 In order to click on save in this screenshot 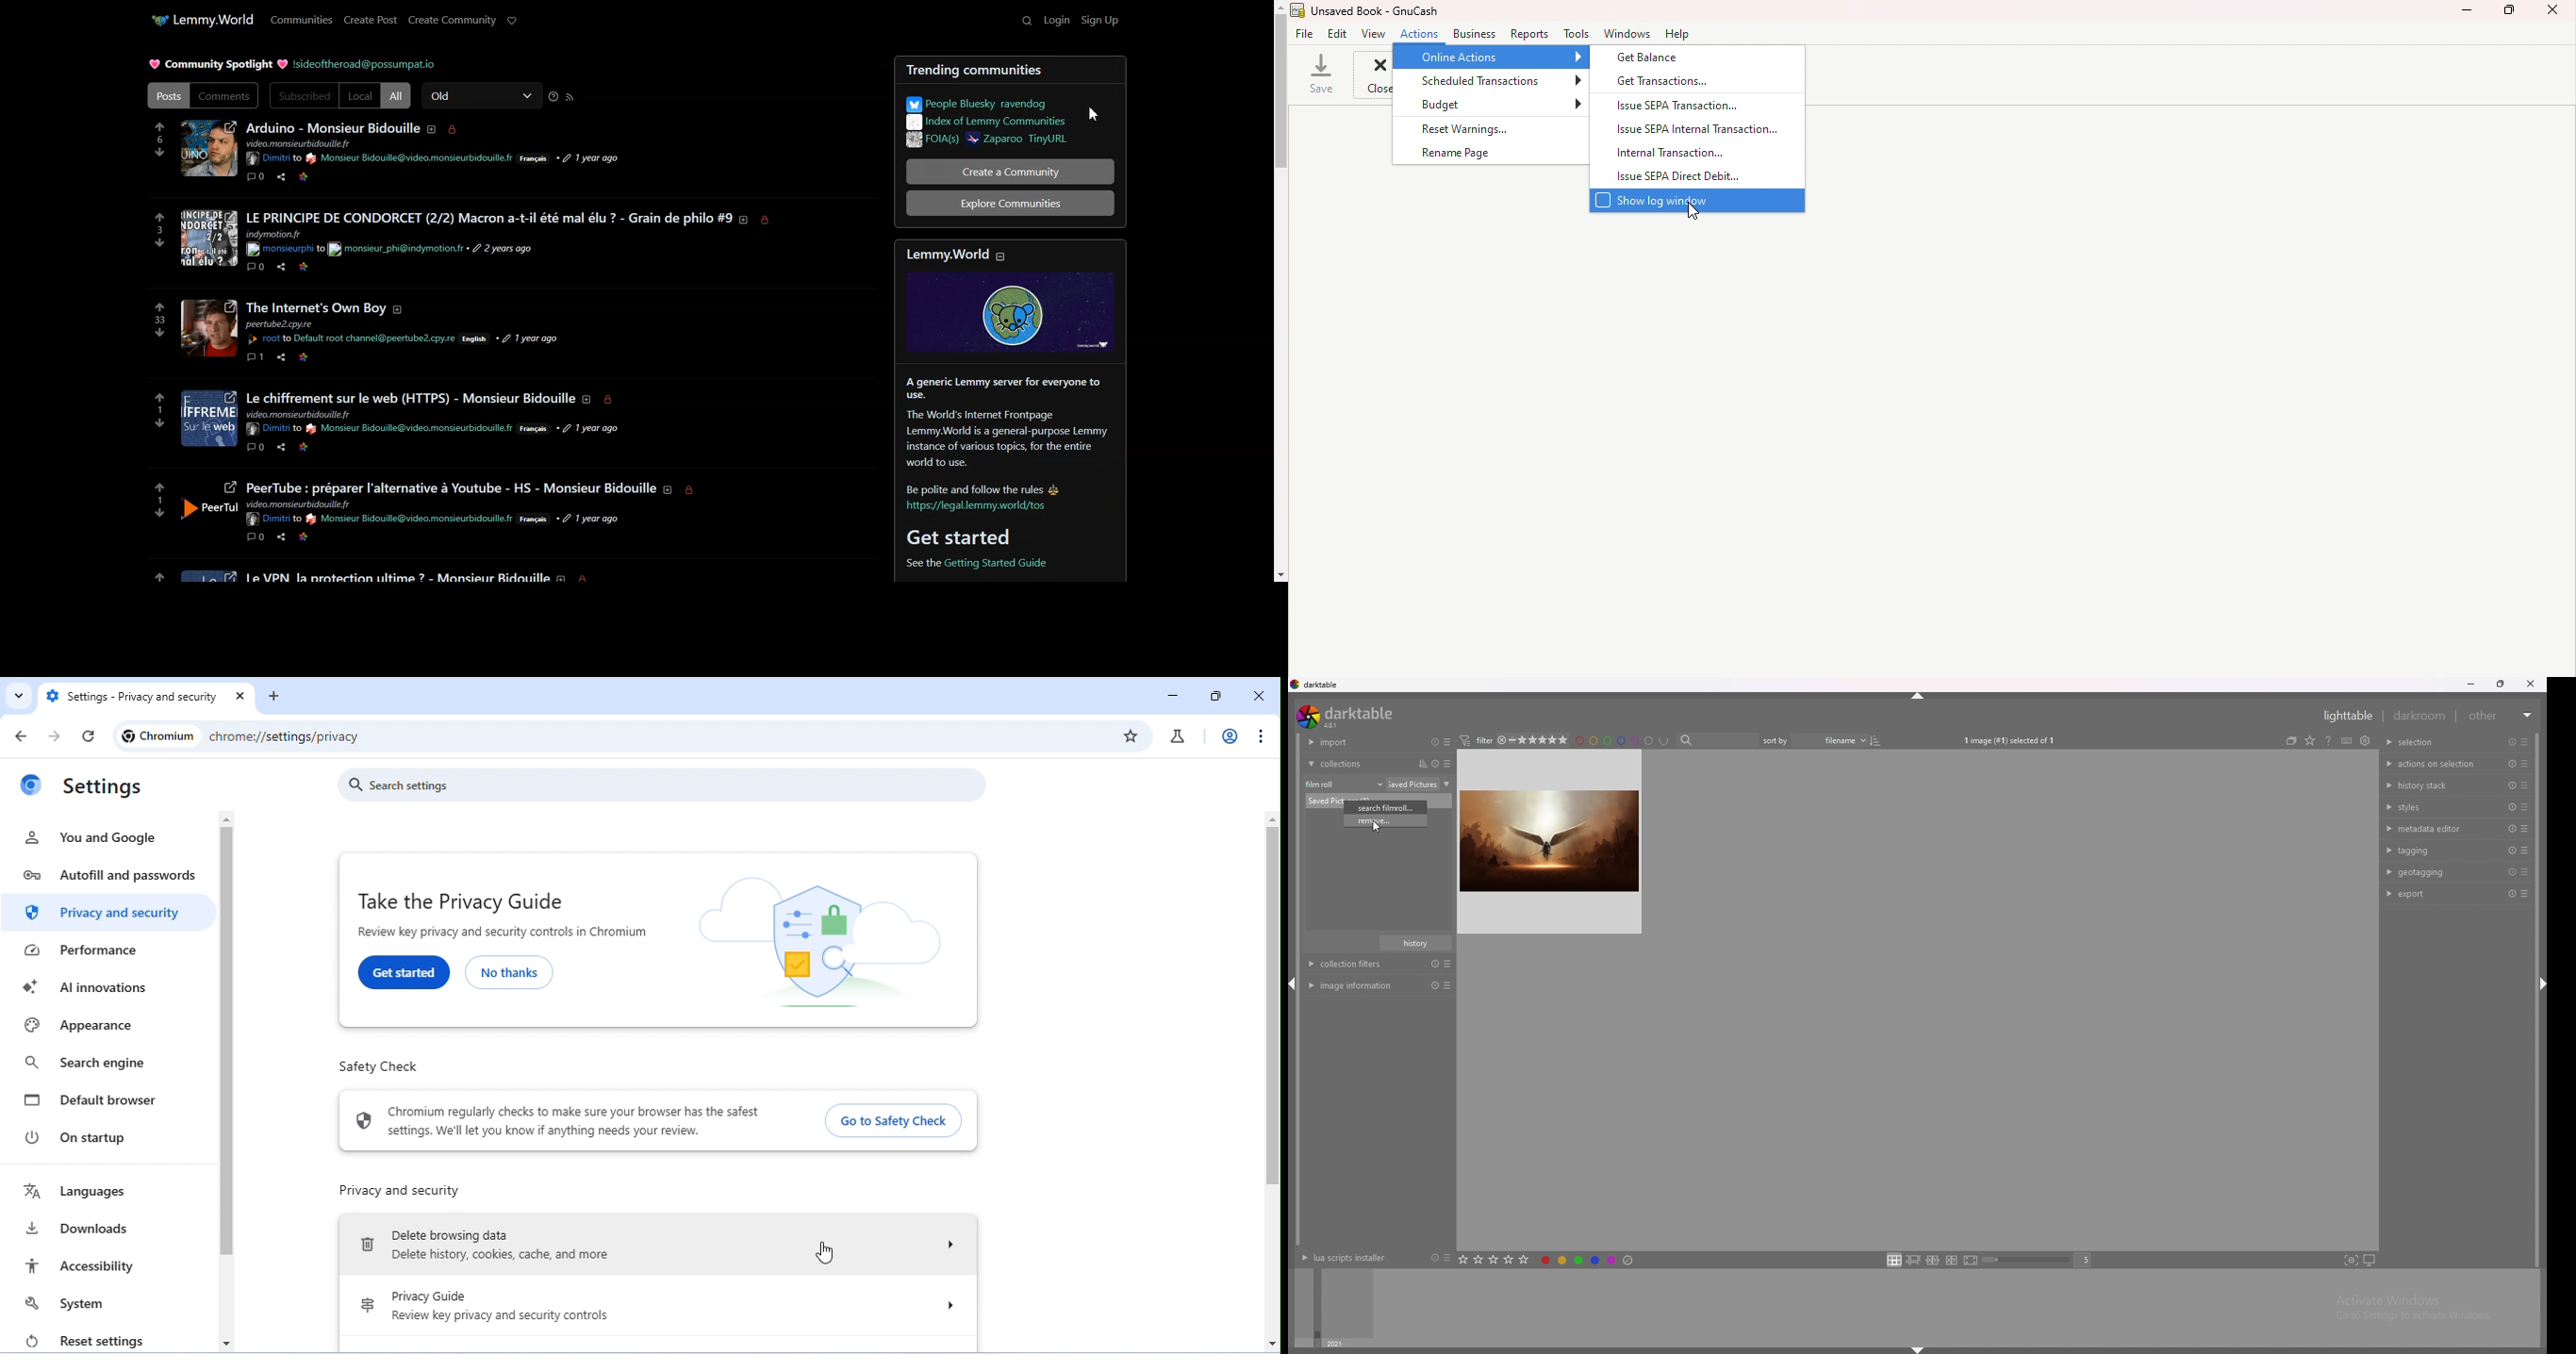, I will do `click(1322, 74)`.